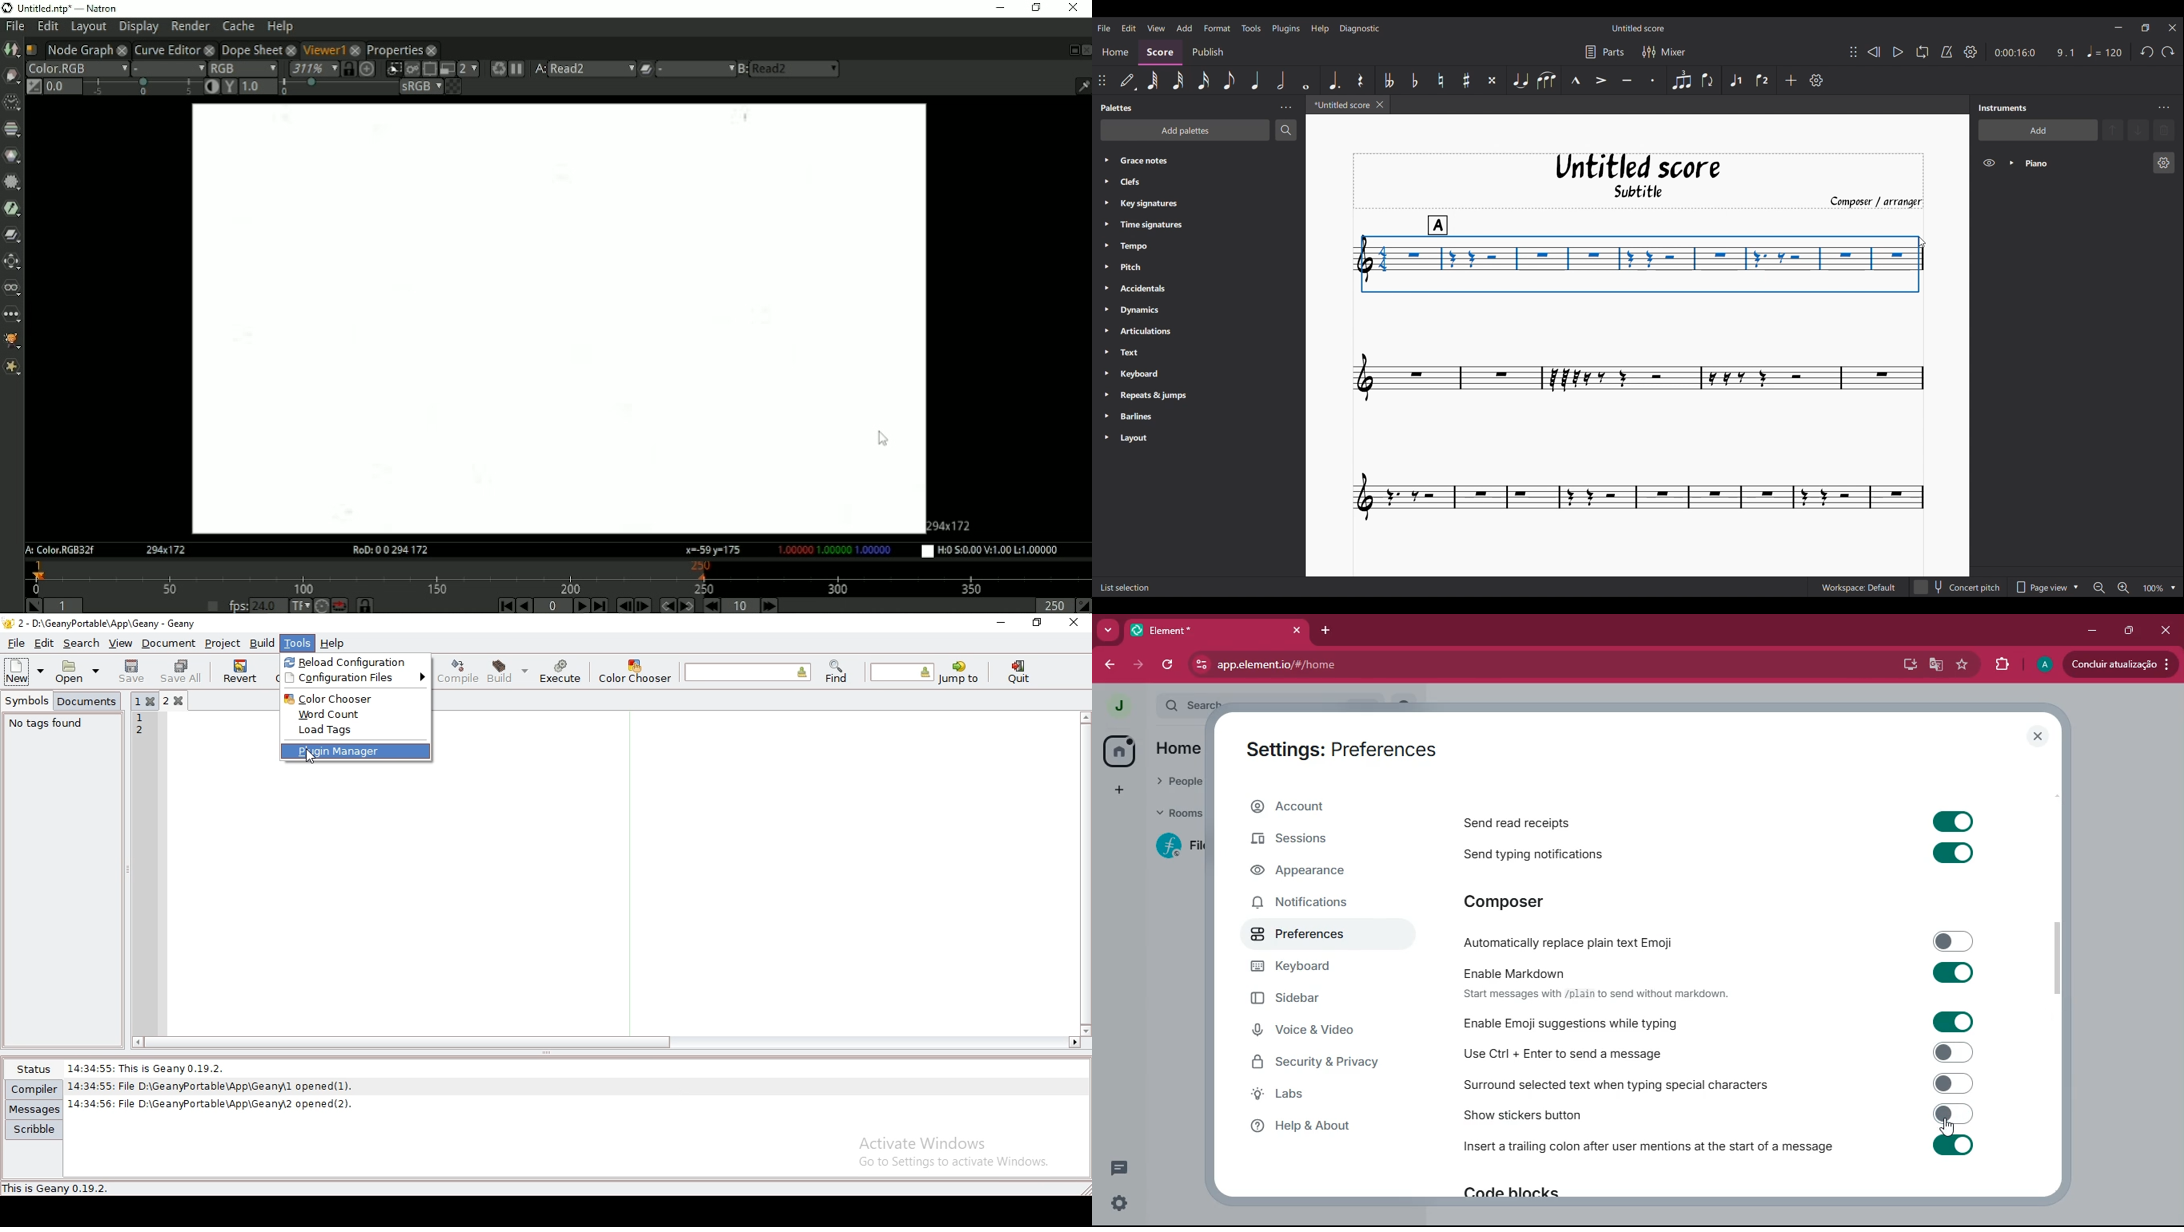 The width and height of the screenshot is (2184, 1232). Describe the element at coordinates (1218, 630) in the screenshot. I see `element` at that location.